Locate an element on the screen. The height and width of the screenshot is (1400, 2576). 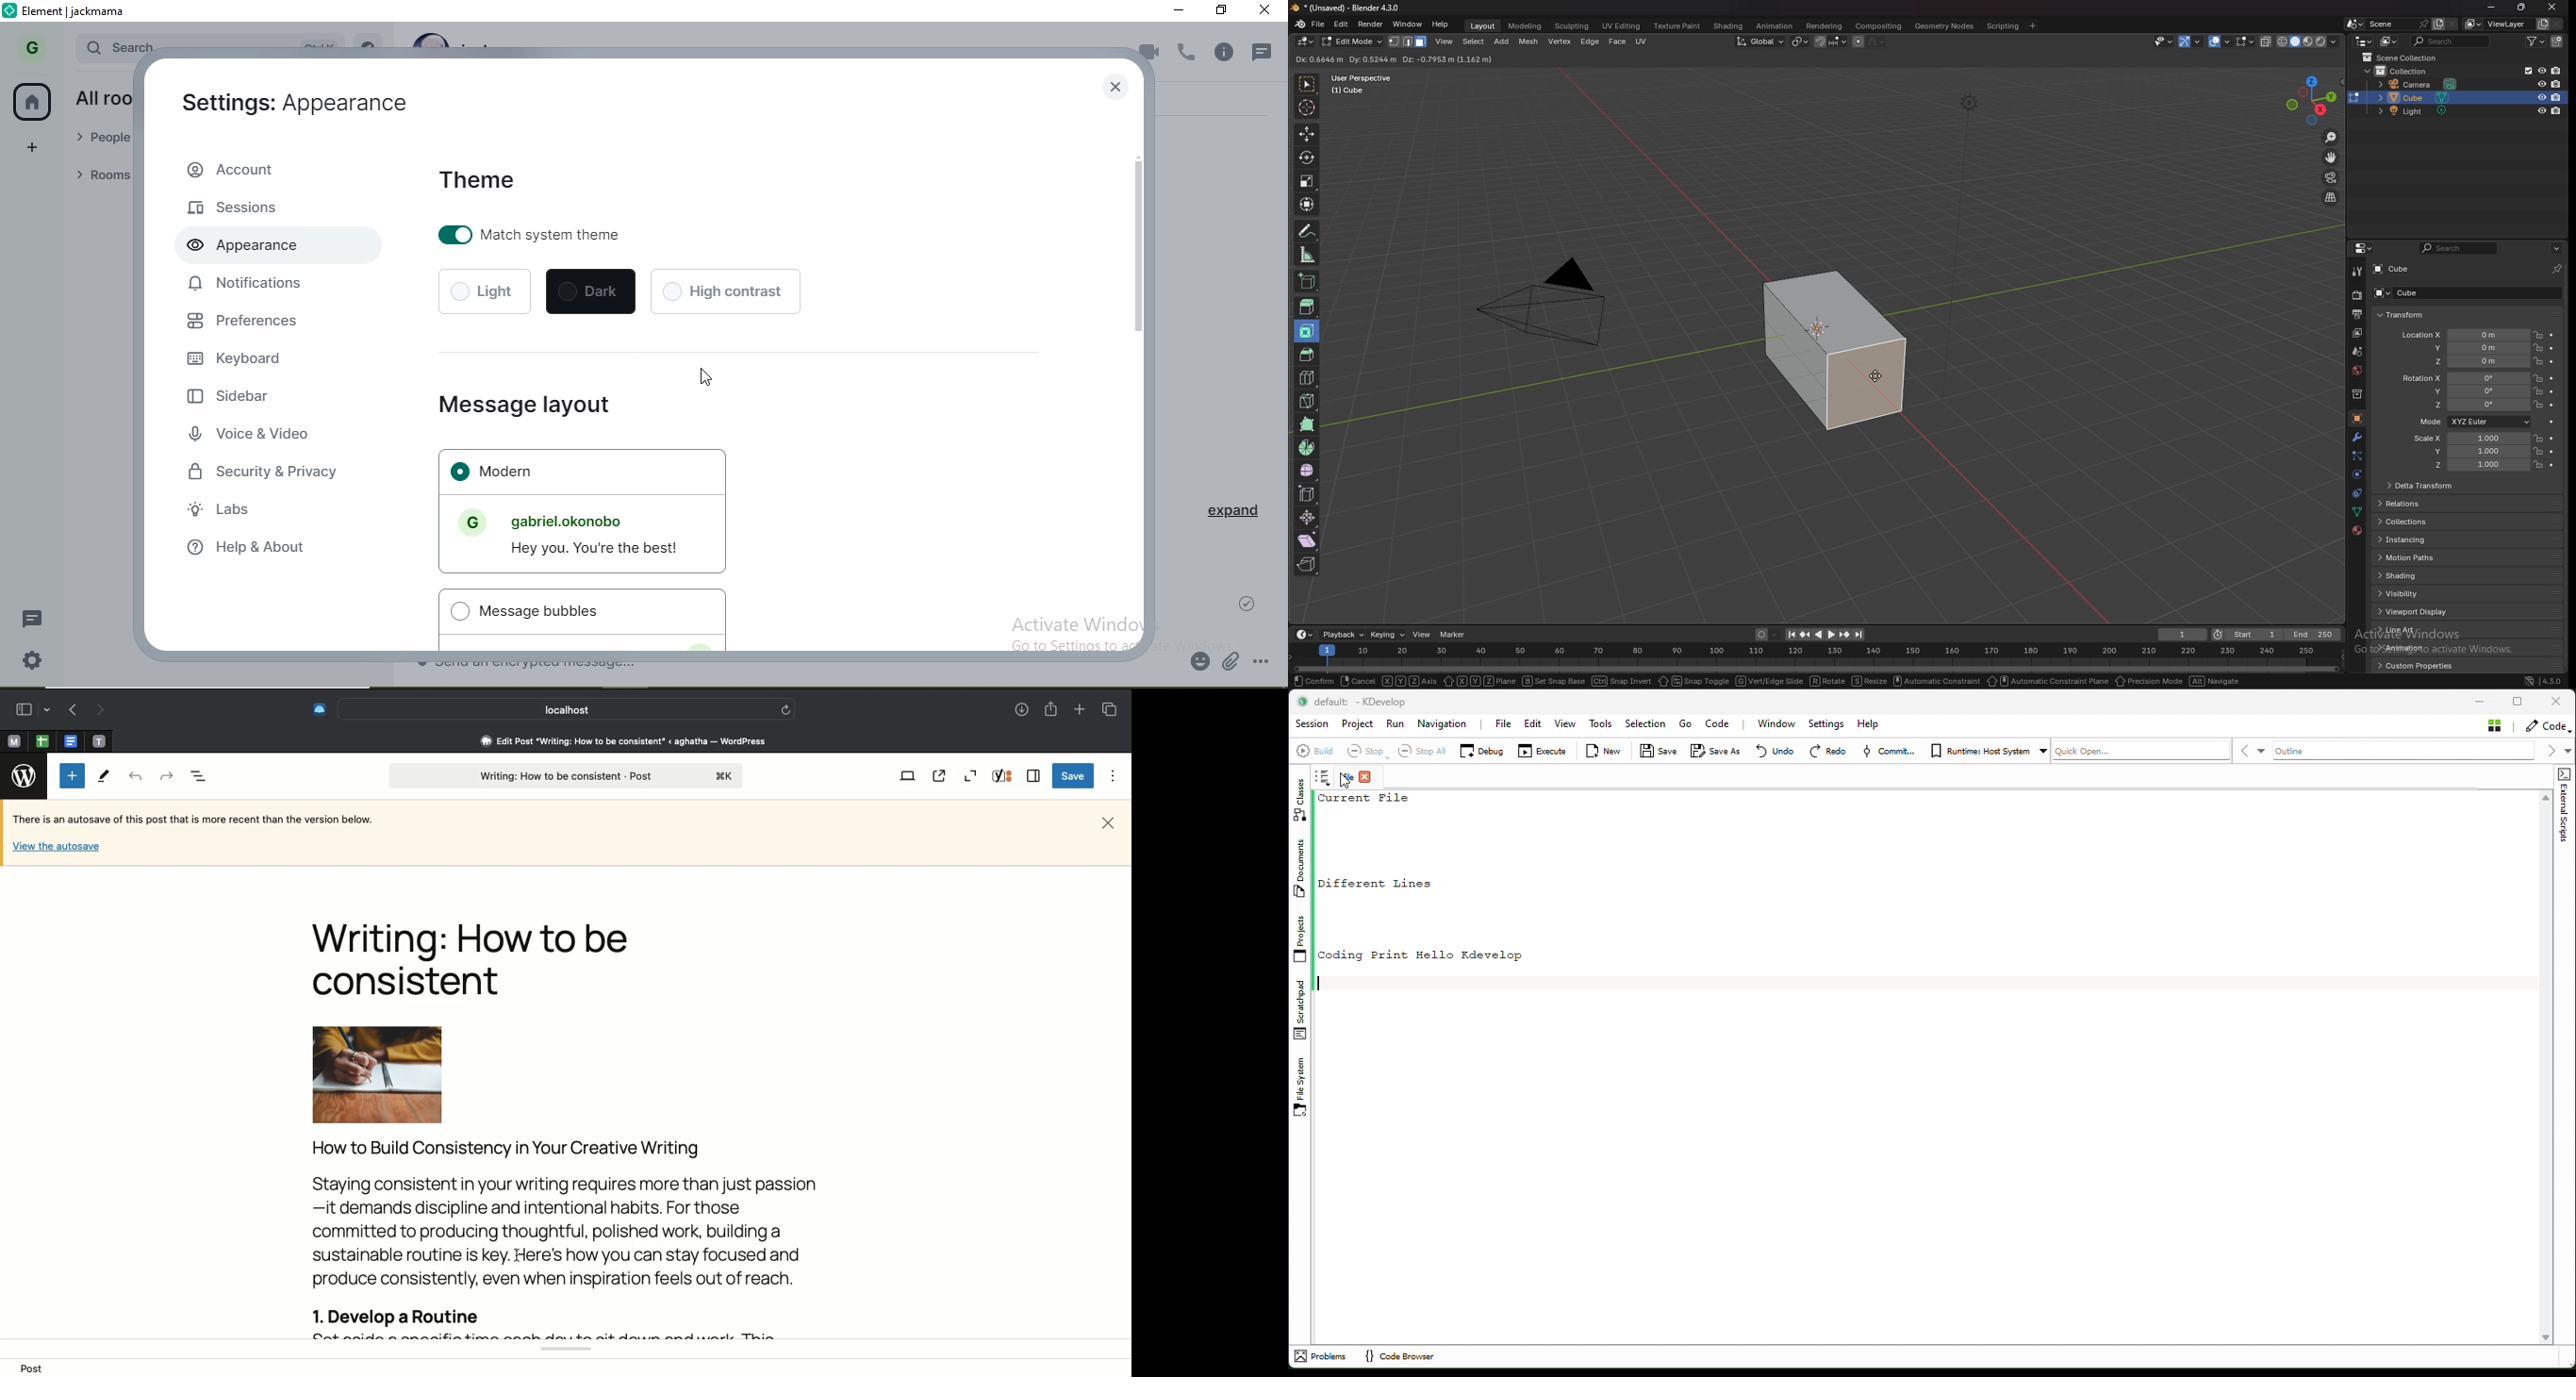
scene is located at coordinates (2356, 351).